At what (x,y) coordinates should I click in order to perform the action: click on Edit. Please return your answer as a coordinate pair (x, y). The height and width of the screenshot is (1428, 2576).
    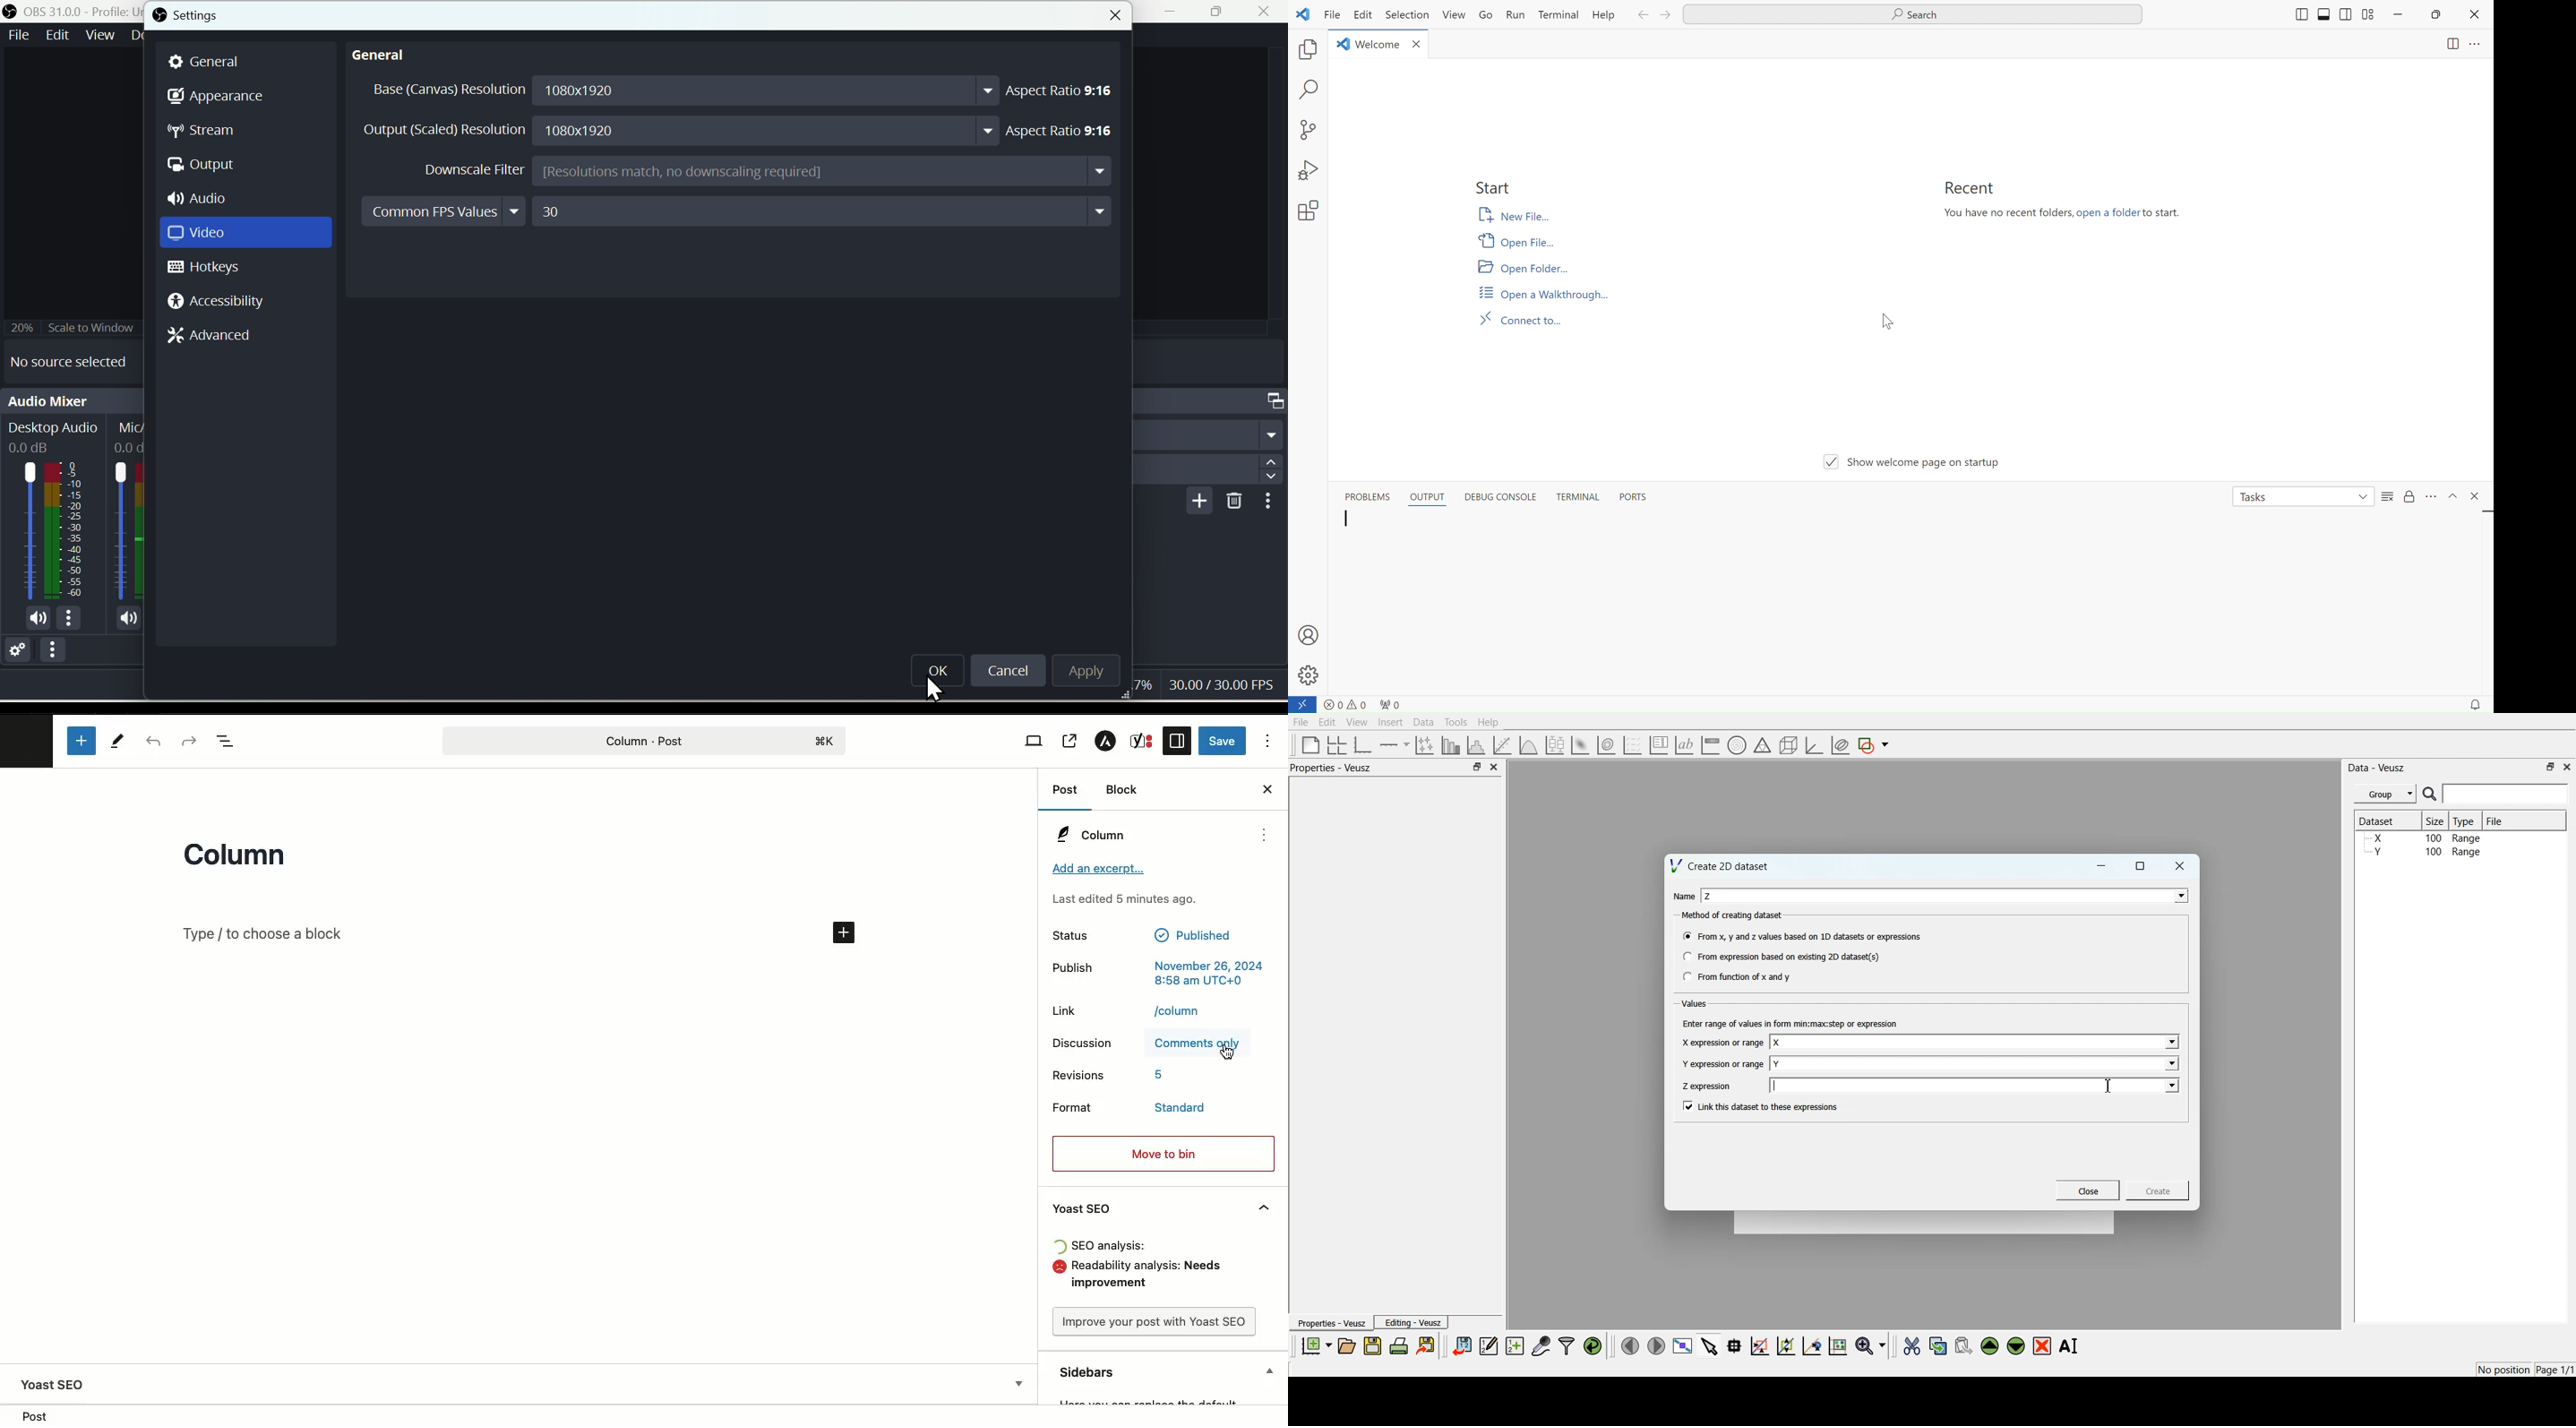
    Looking at the image, I should click on (57, 35).